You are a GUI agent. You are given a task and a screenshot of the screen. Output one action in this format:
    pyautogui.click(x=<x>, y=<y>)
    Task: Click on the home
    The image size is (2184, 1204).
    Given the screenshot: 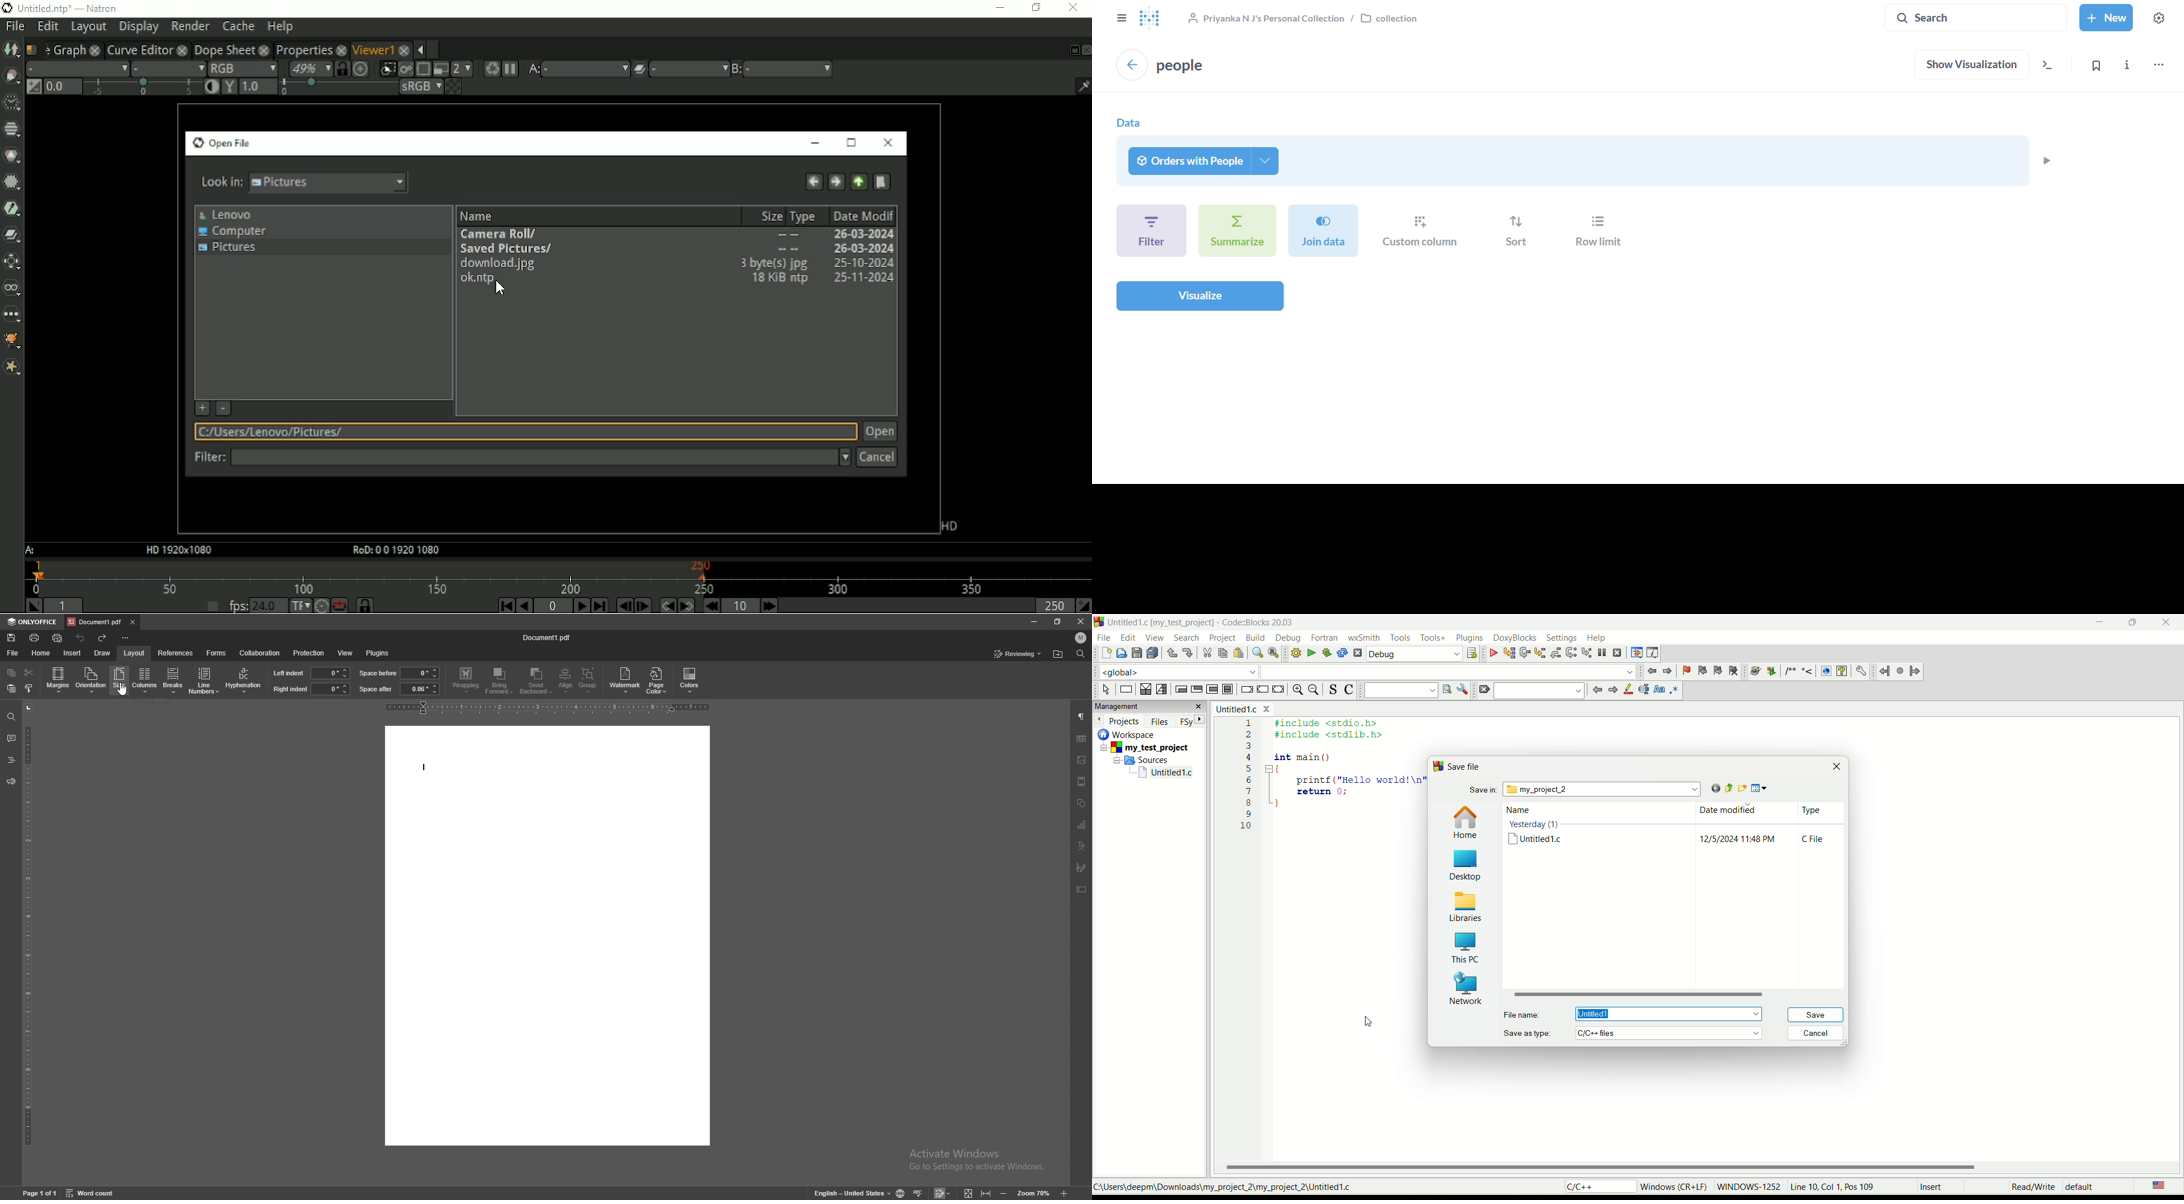 What is the action you would take?
    pyautogui.click(x=42, y=653)
    